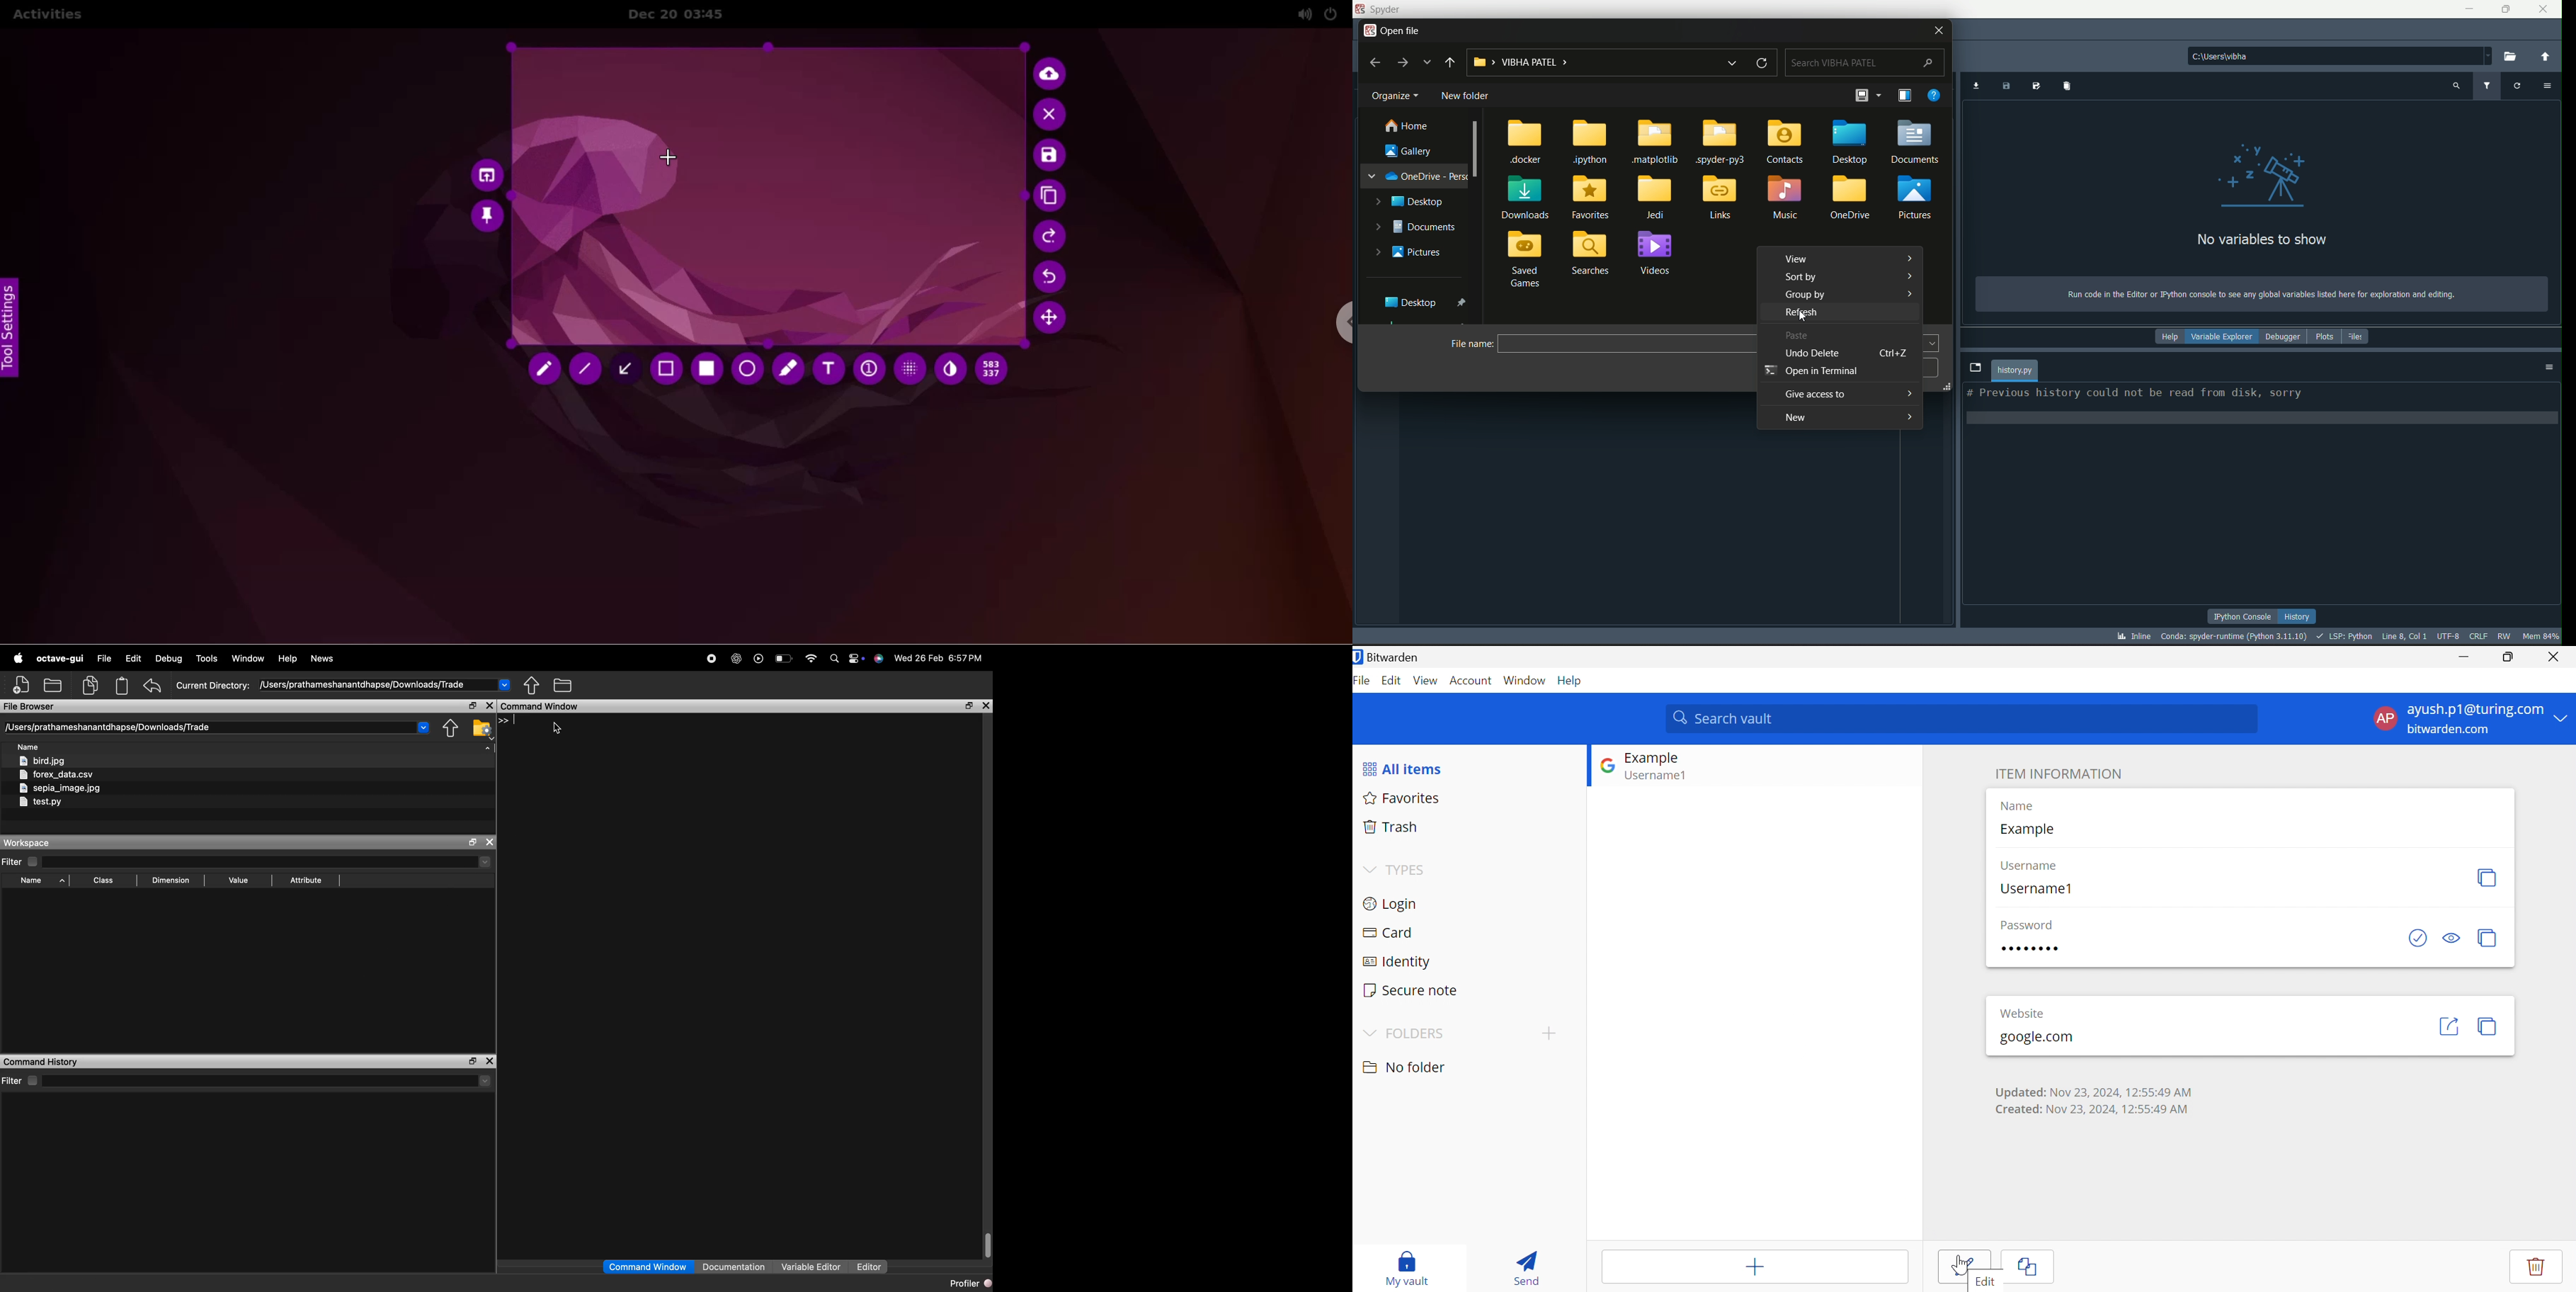 The height and width of the screenshot is (1316, 2576). Describe the element at coordinates (1880, 94) in the screenshot. I see `more options` at that location.